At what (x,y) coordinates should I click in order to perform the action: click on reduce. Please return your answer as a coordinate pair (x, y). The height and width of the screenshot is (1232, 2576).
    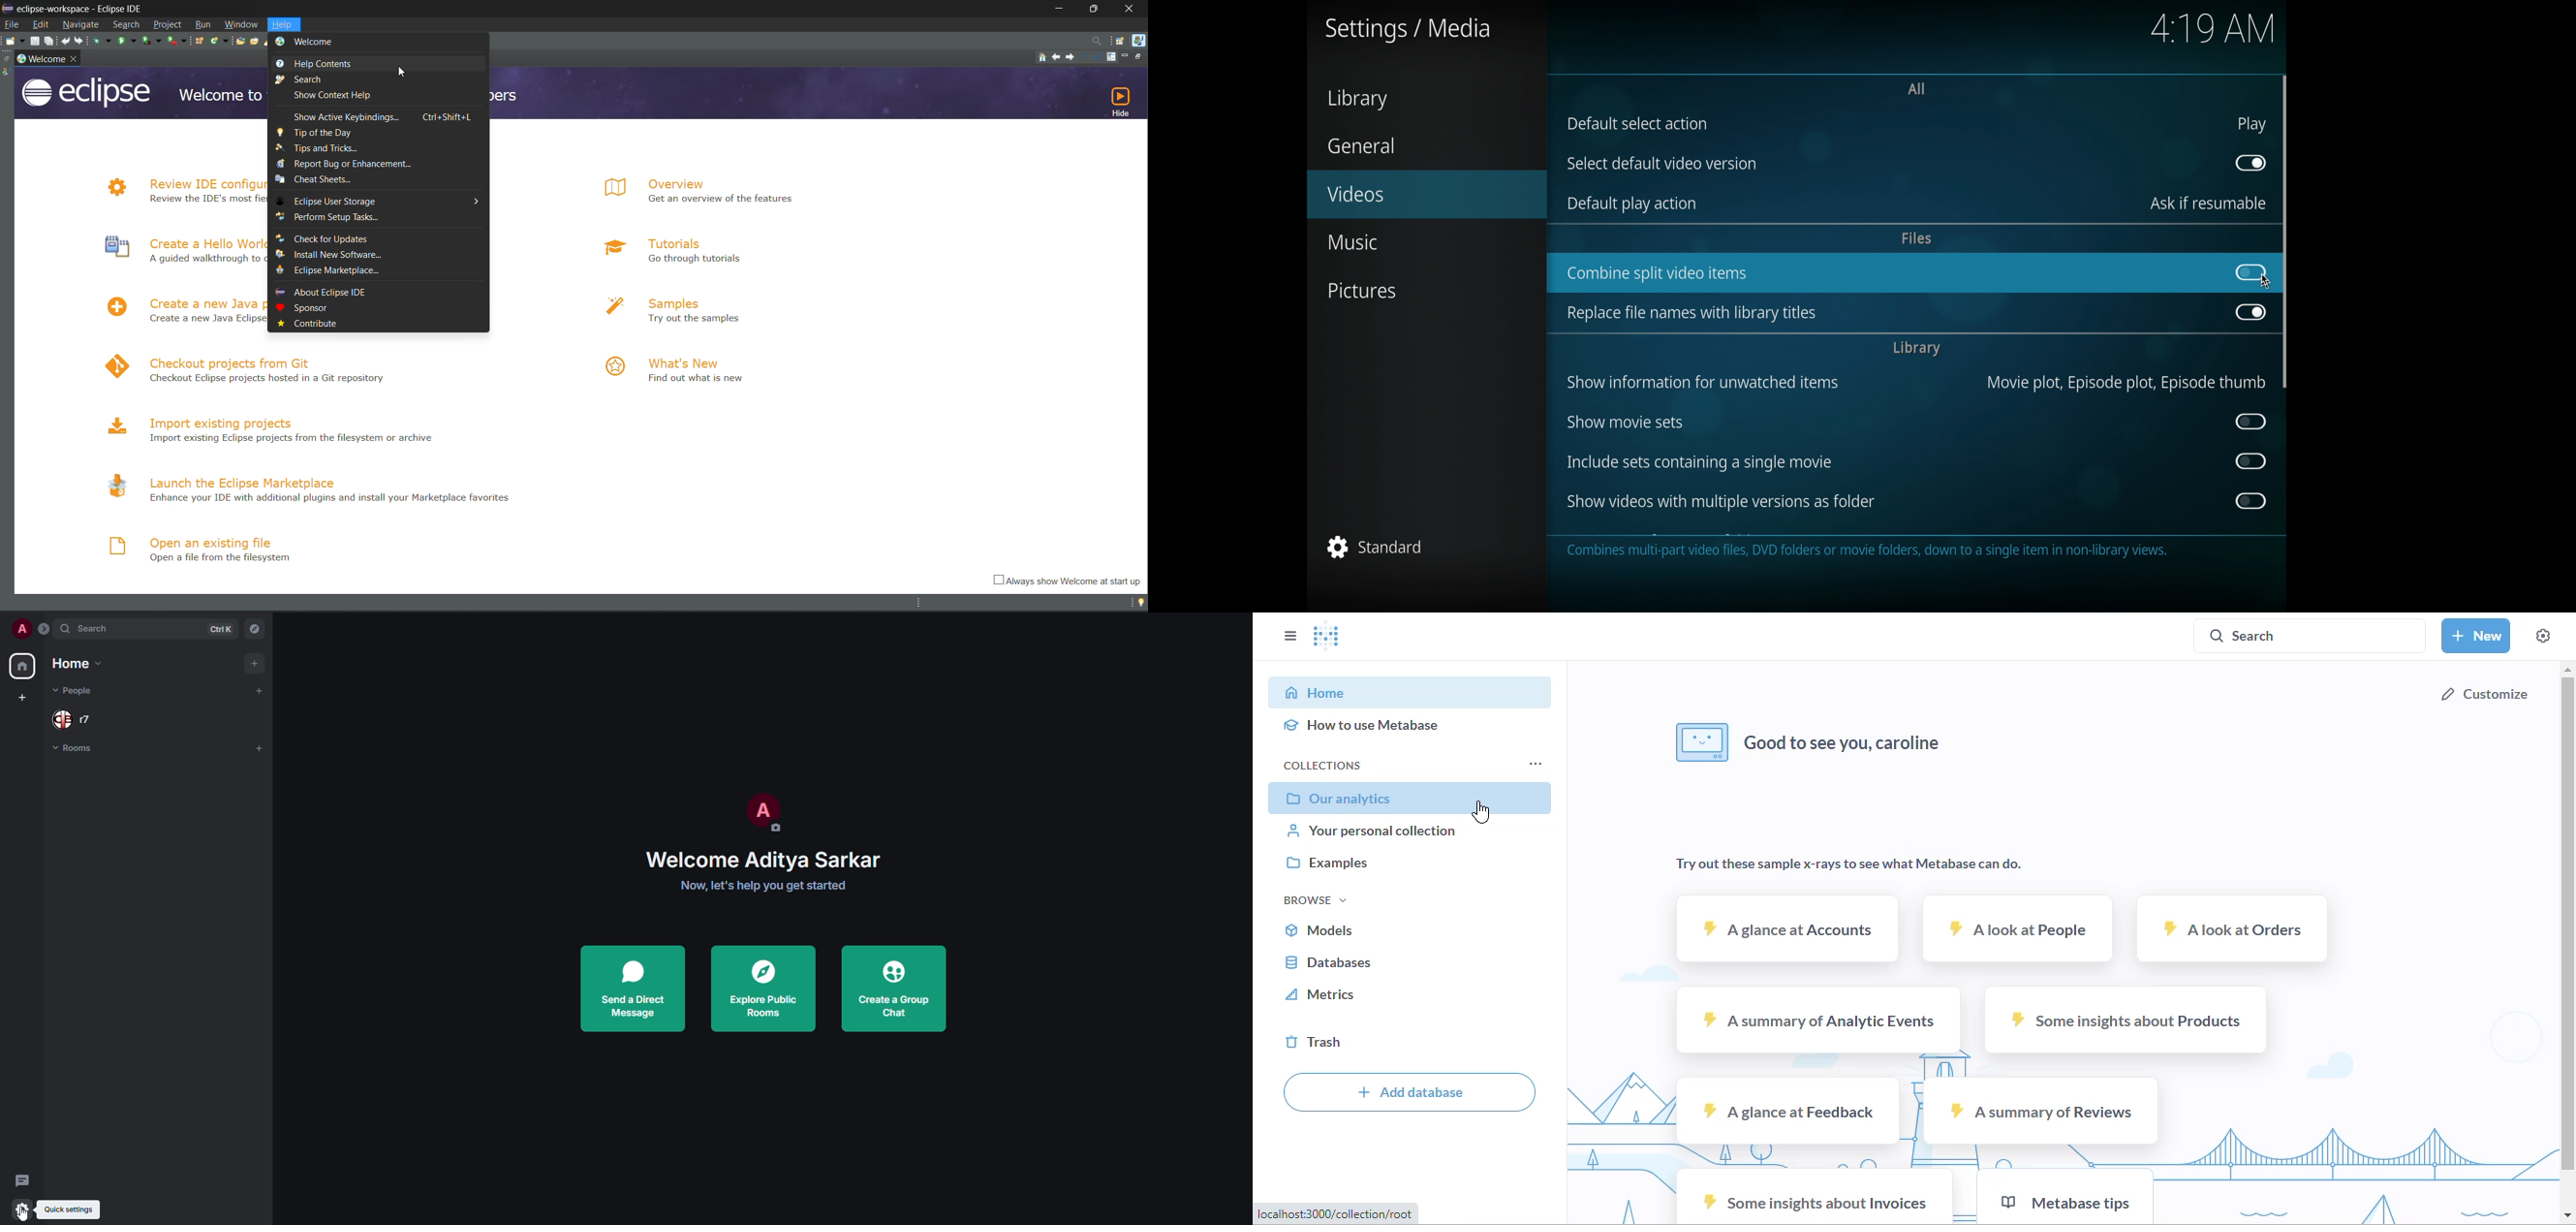
    Looking at the image, I should click on (1083, 57).